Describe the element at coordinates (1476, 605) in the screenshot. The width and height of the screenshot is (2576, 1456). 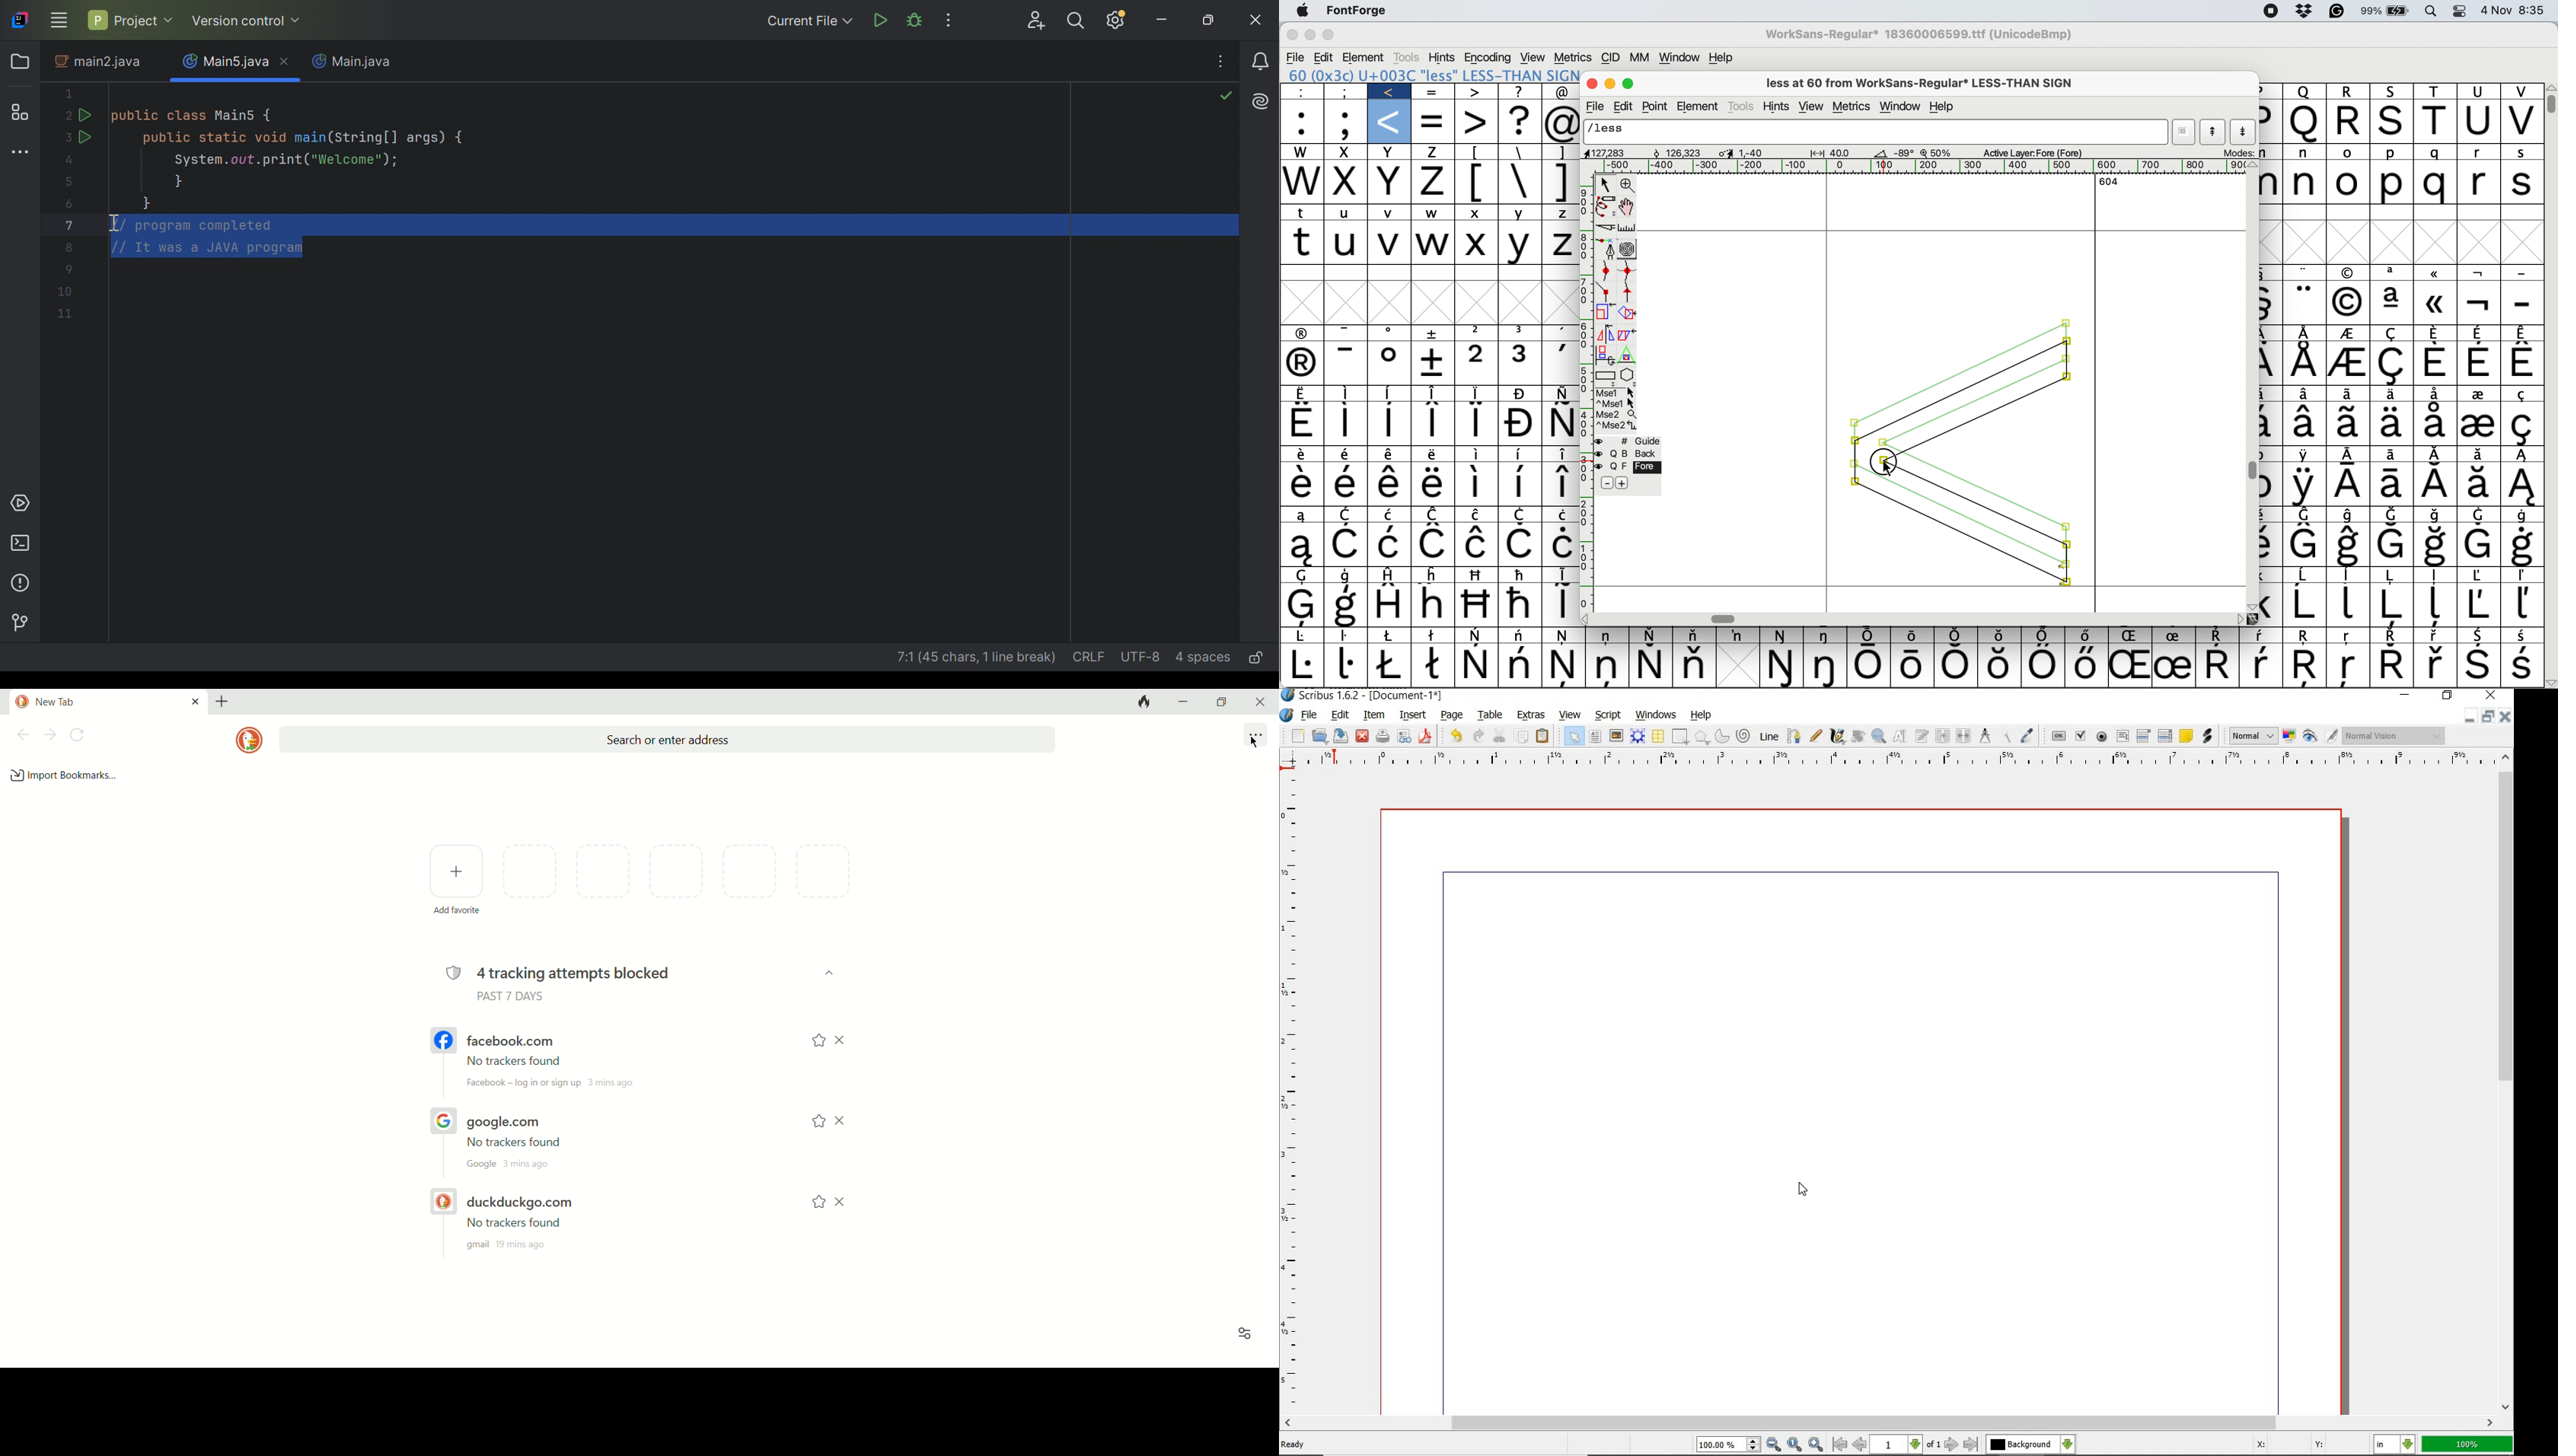
I see `Symbol` at that location.